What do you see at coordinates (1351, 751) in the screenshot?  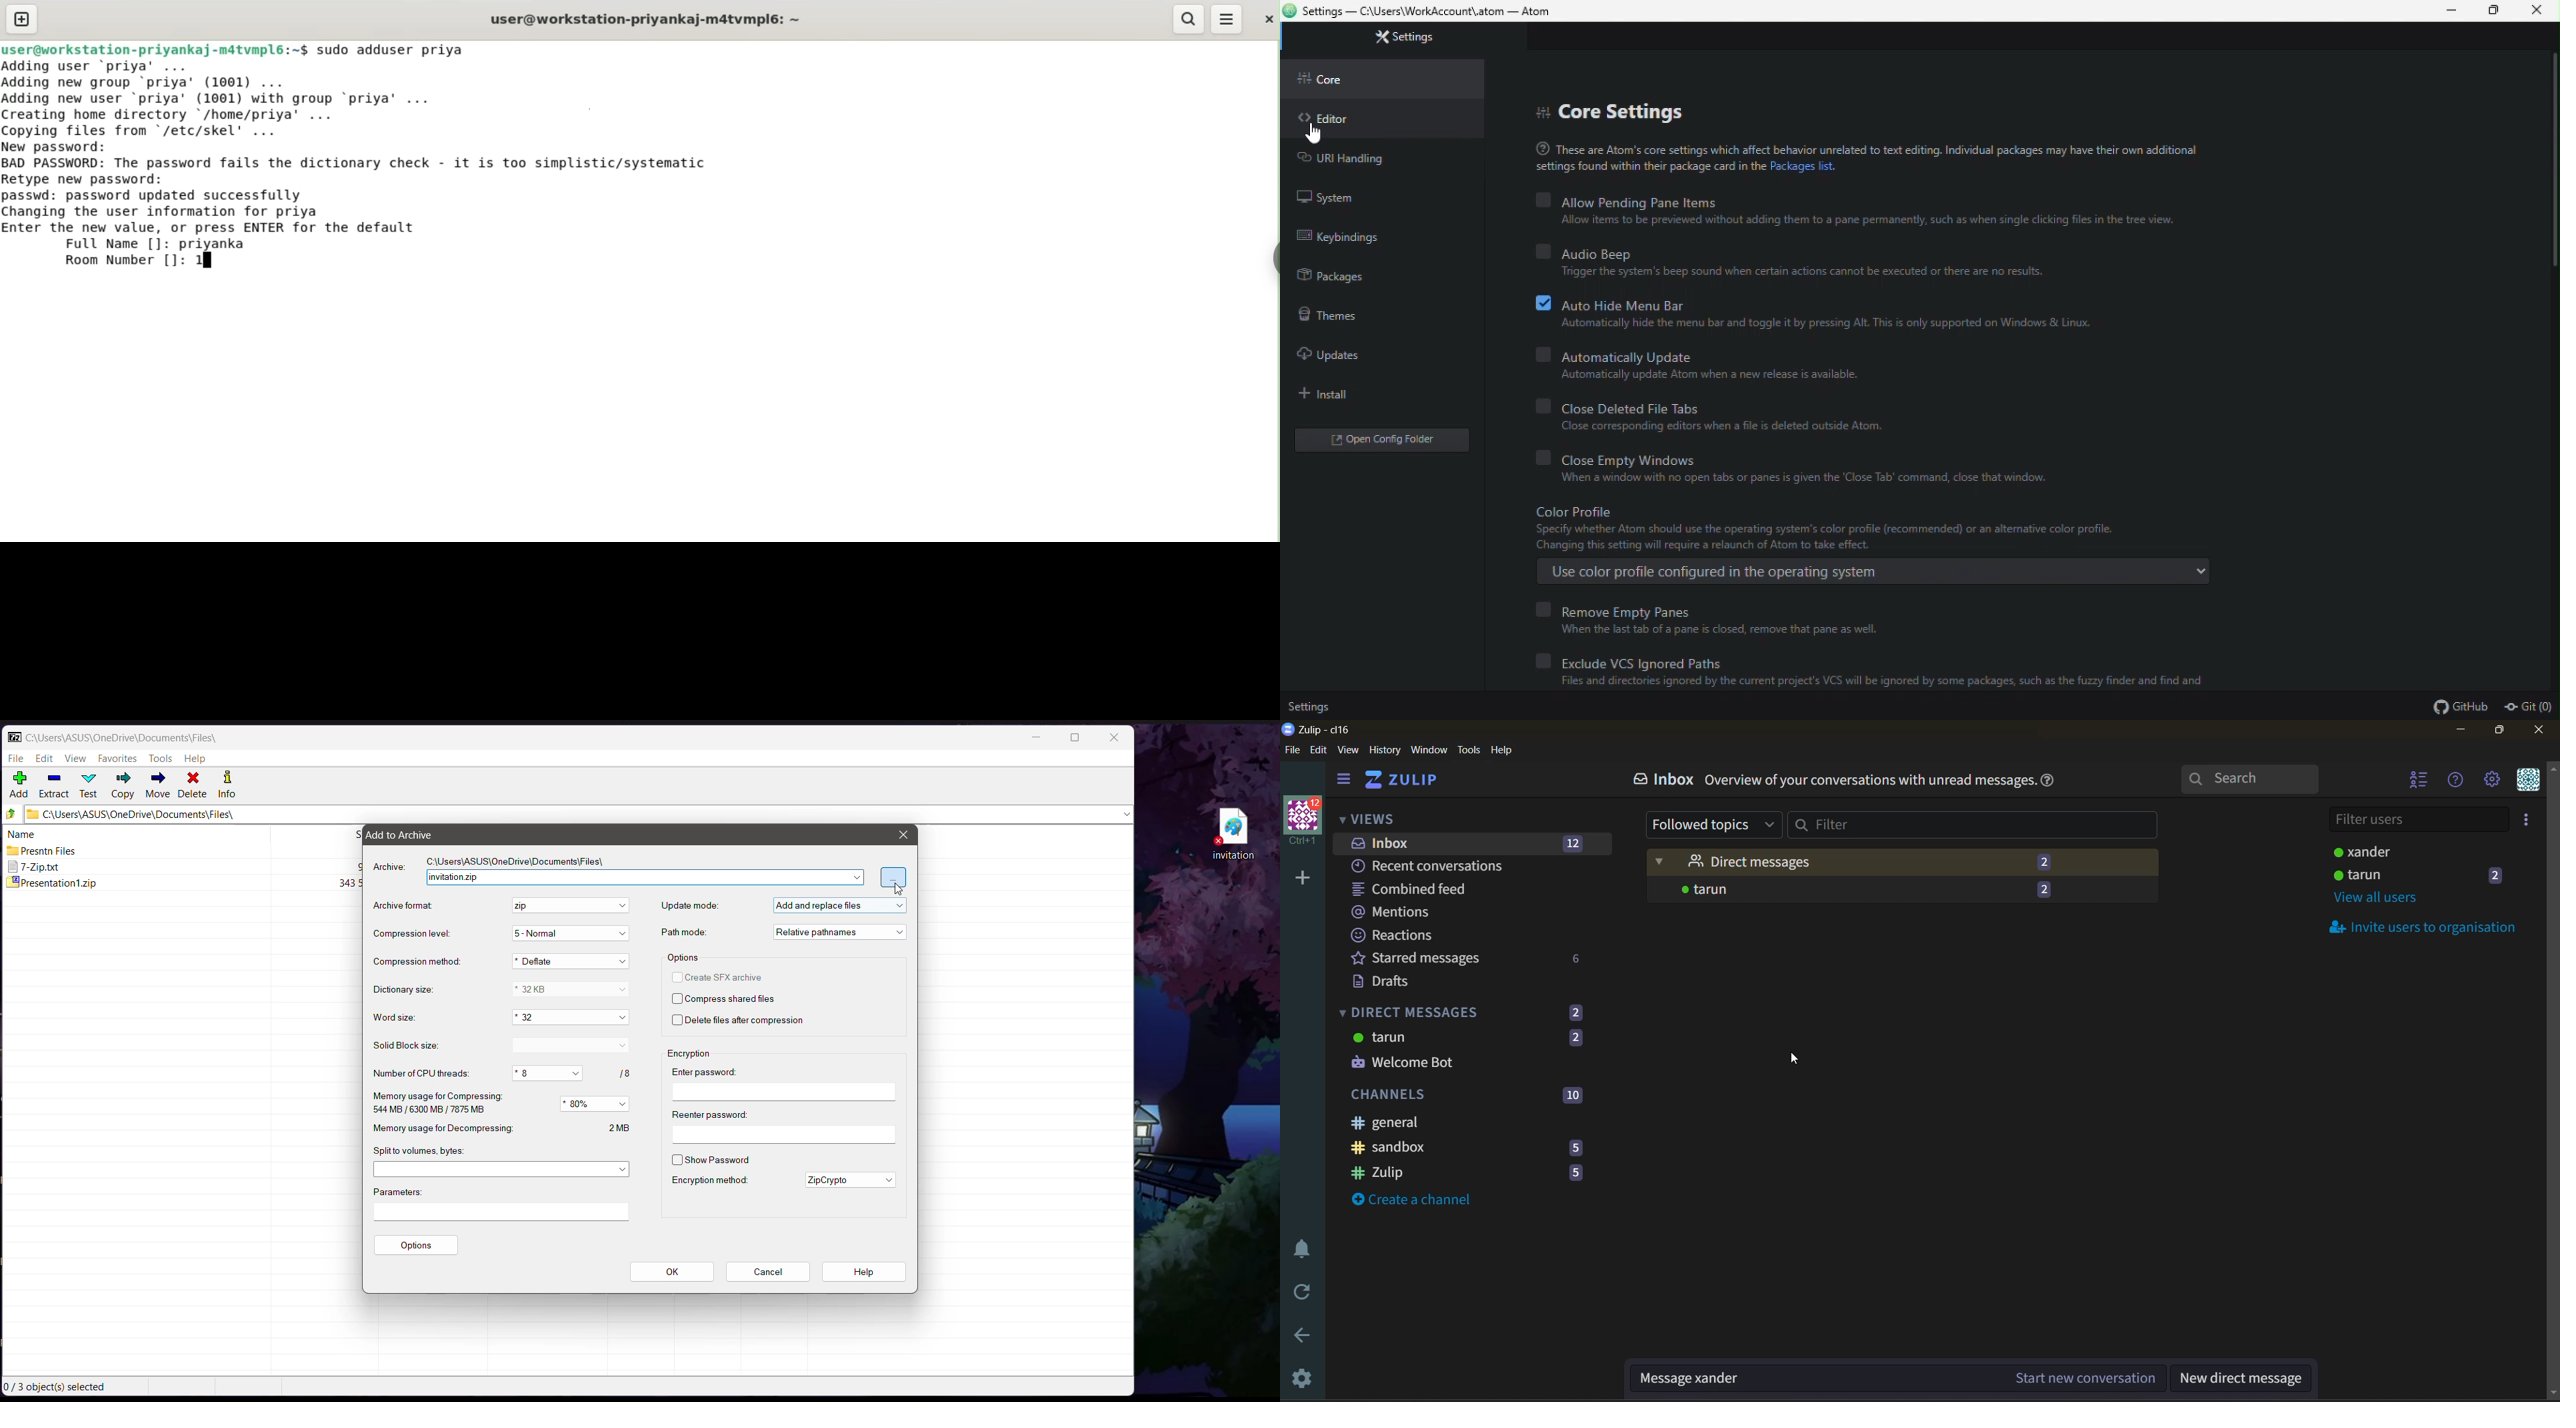 I see `view` at bounding box center [1351, 751].